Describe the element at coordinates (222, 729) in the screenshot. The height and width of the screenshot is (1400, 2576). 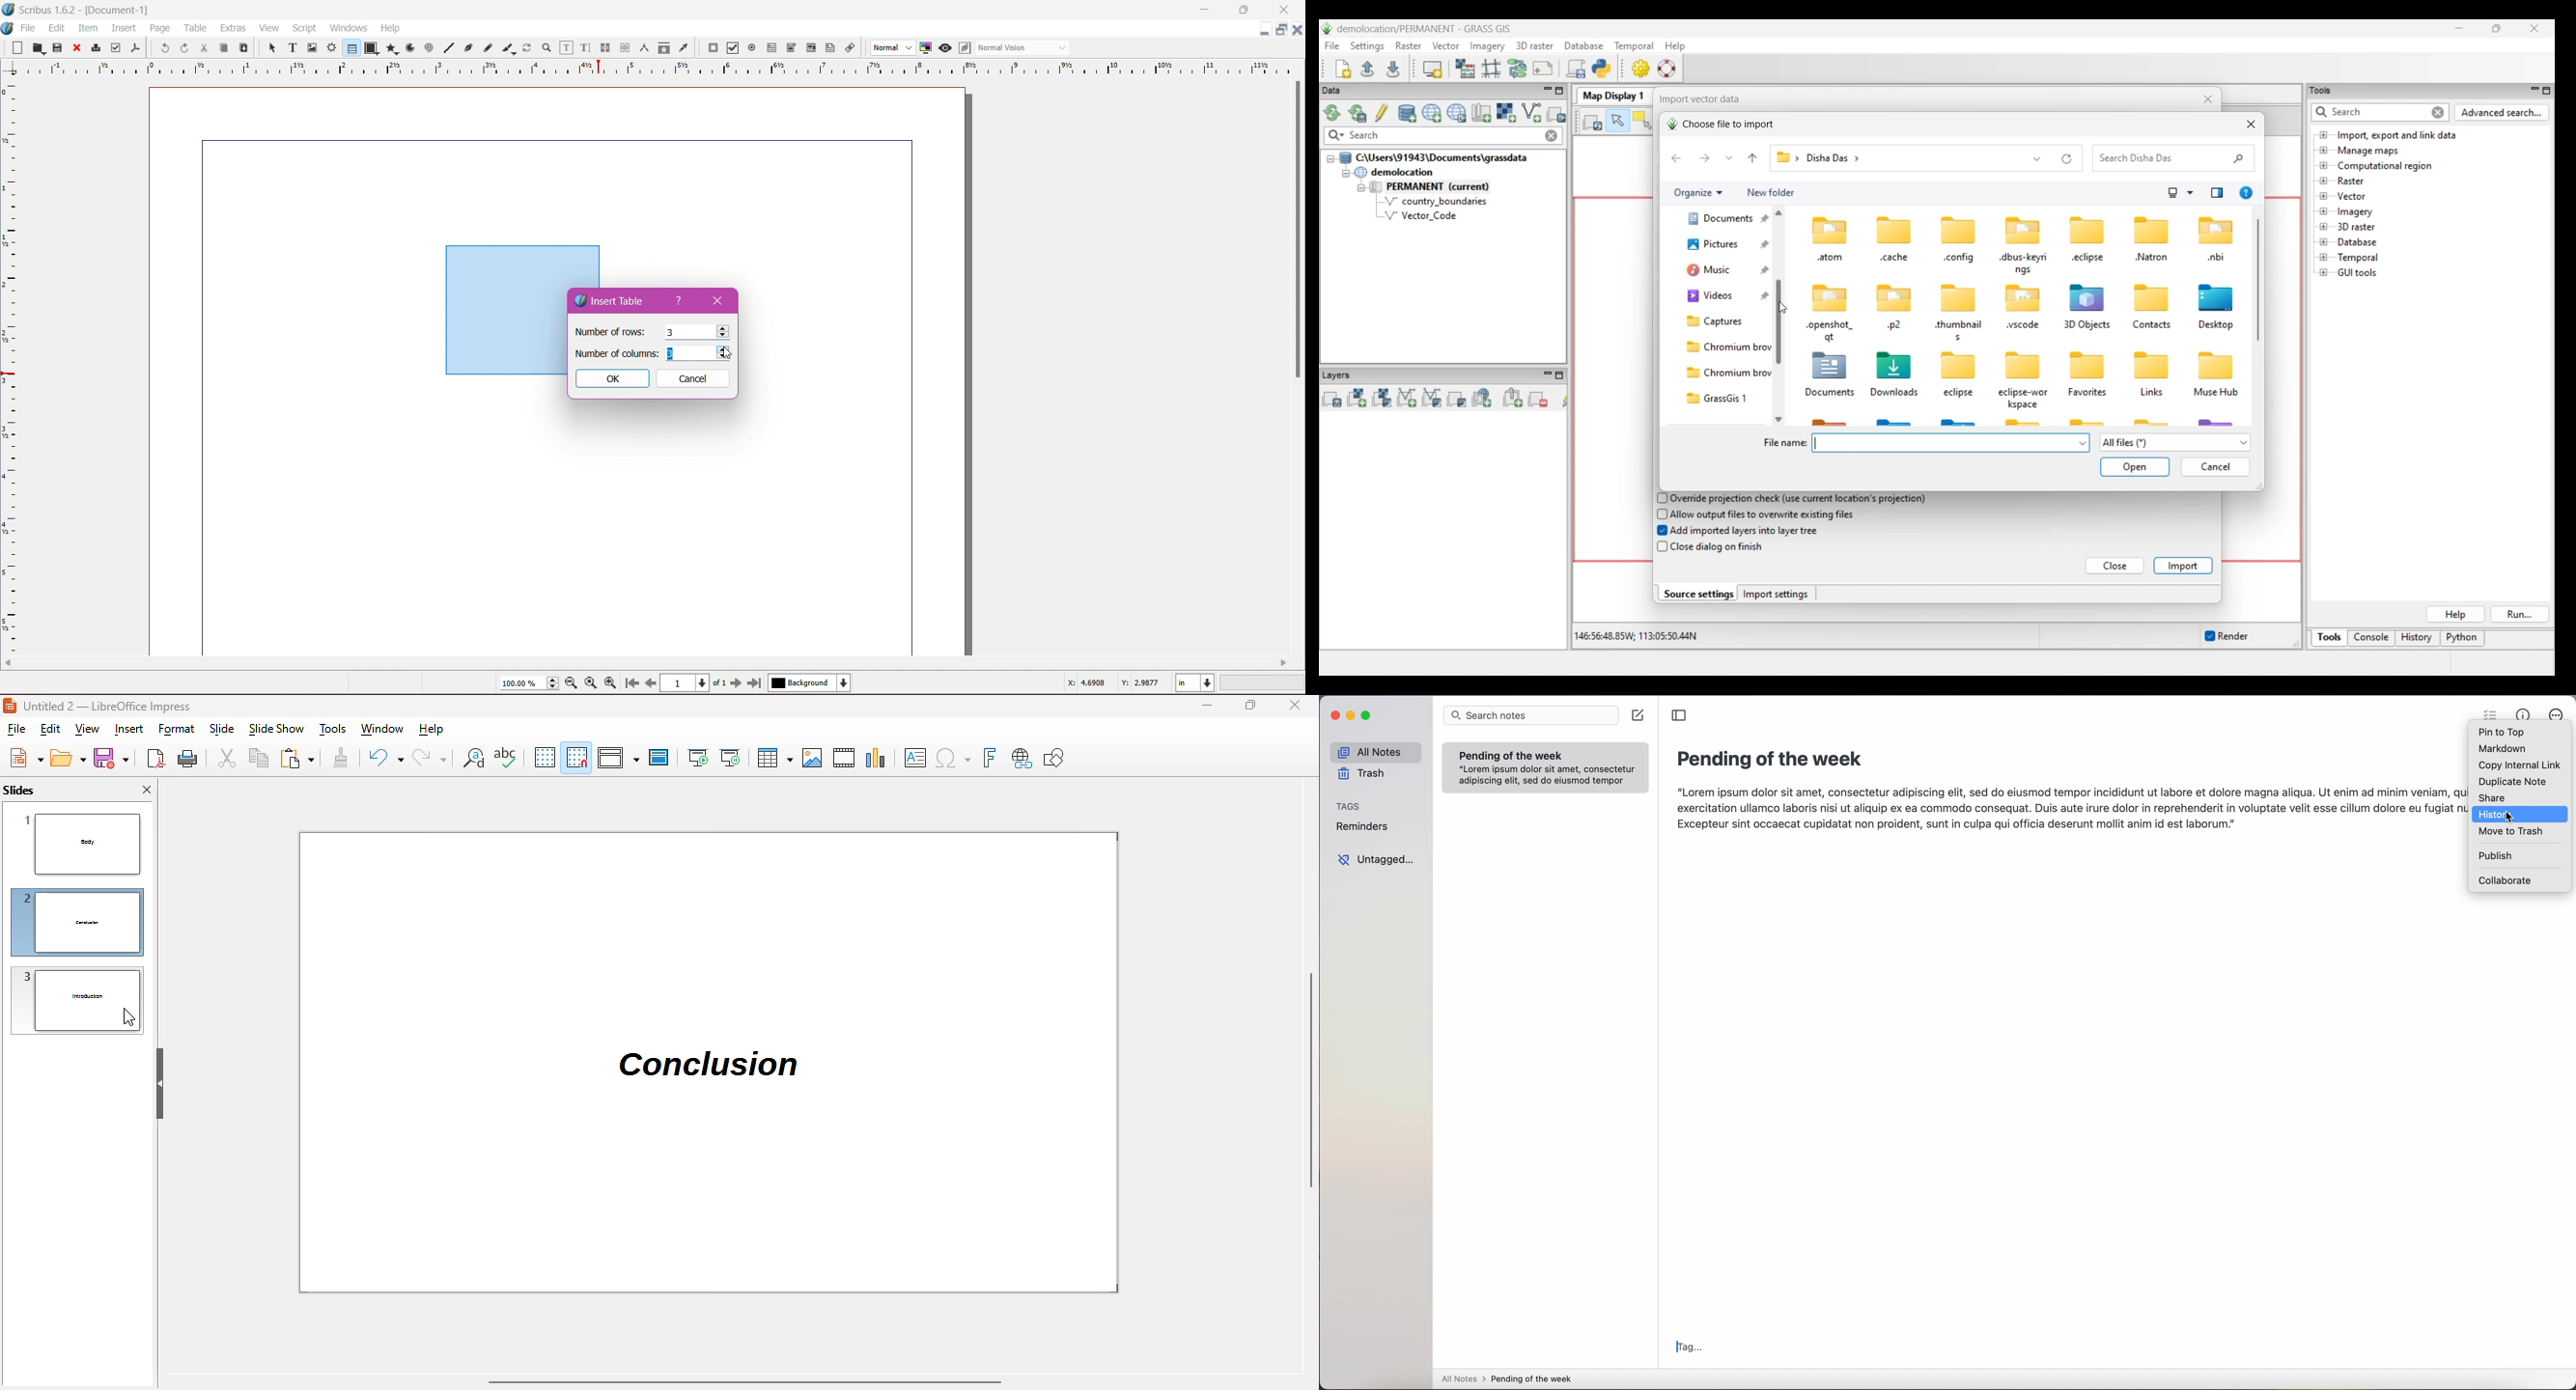
I see `slide` at that location.